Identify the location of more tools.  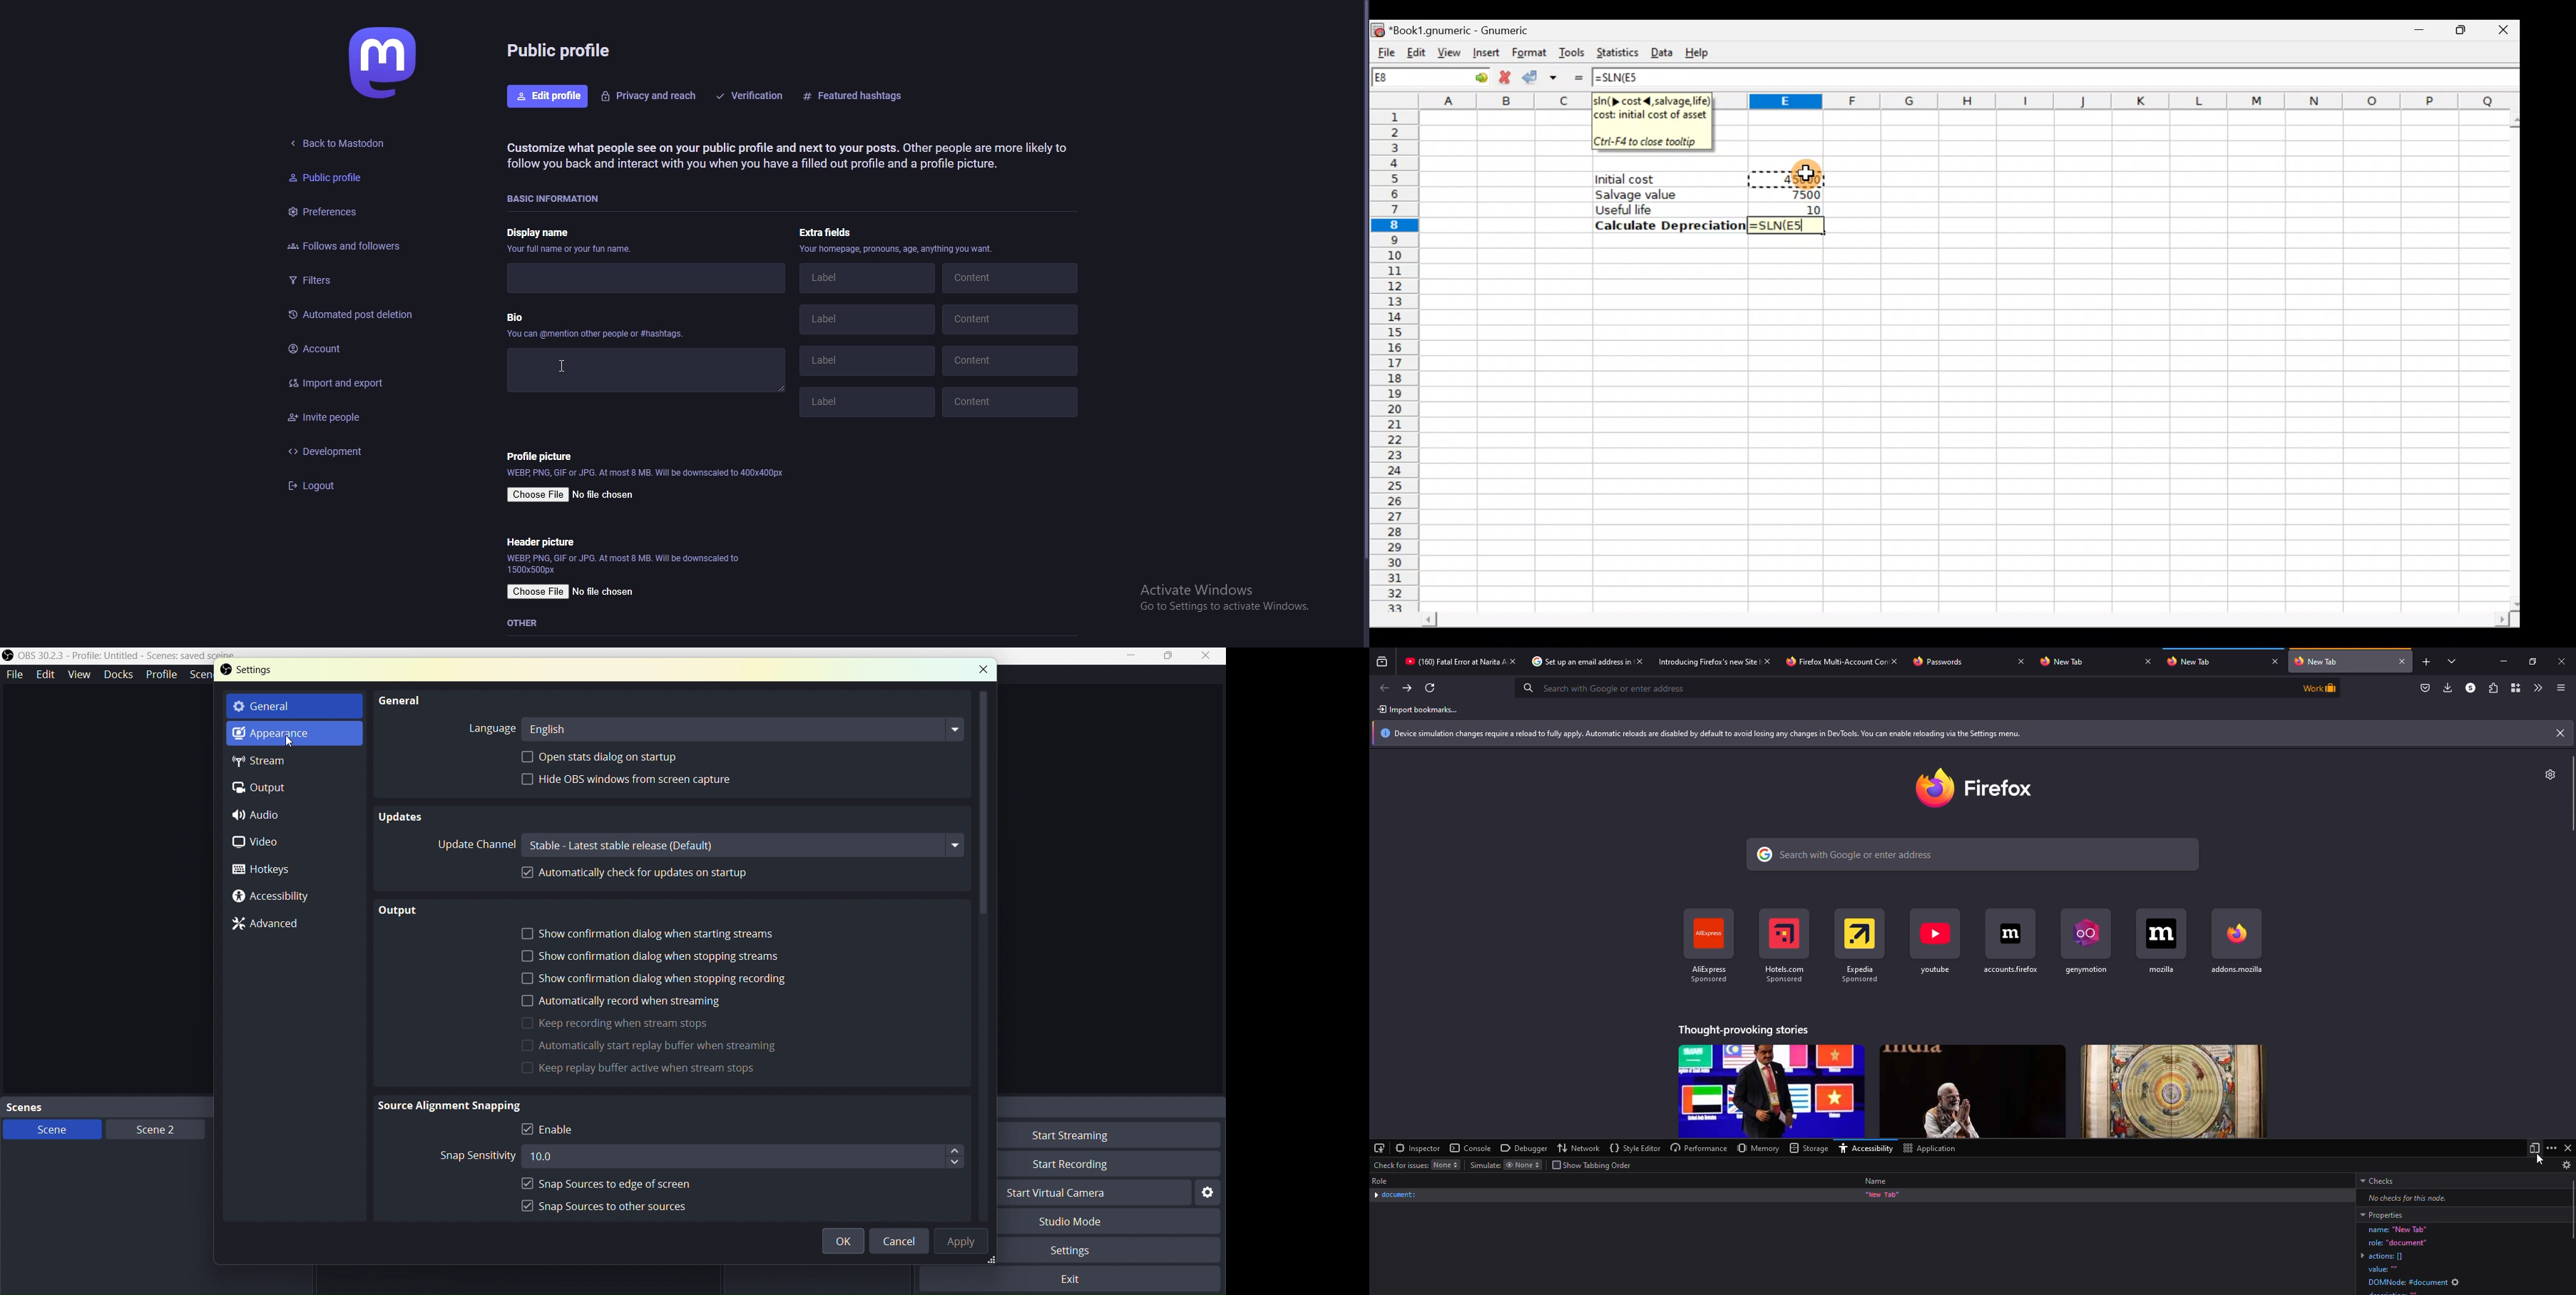
(2536, 688).